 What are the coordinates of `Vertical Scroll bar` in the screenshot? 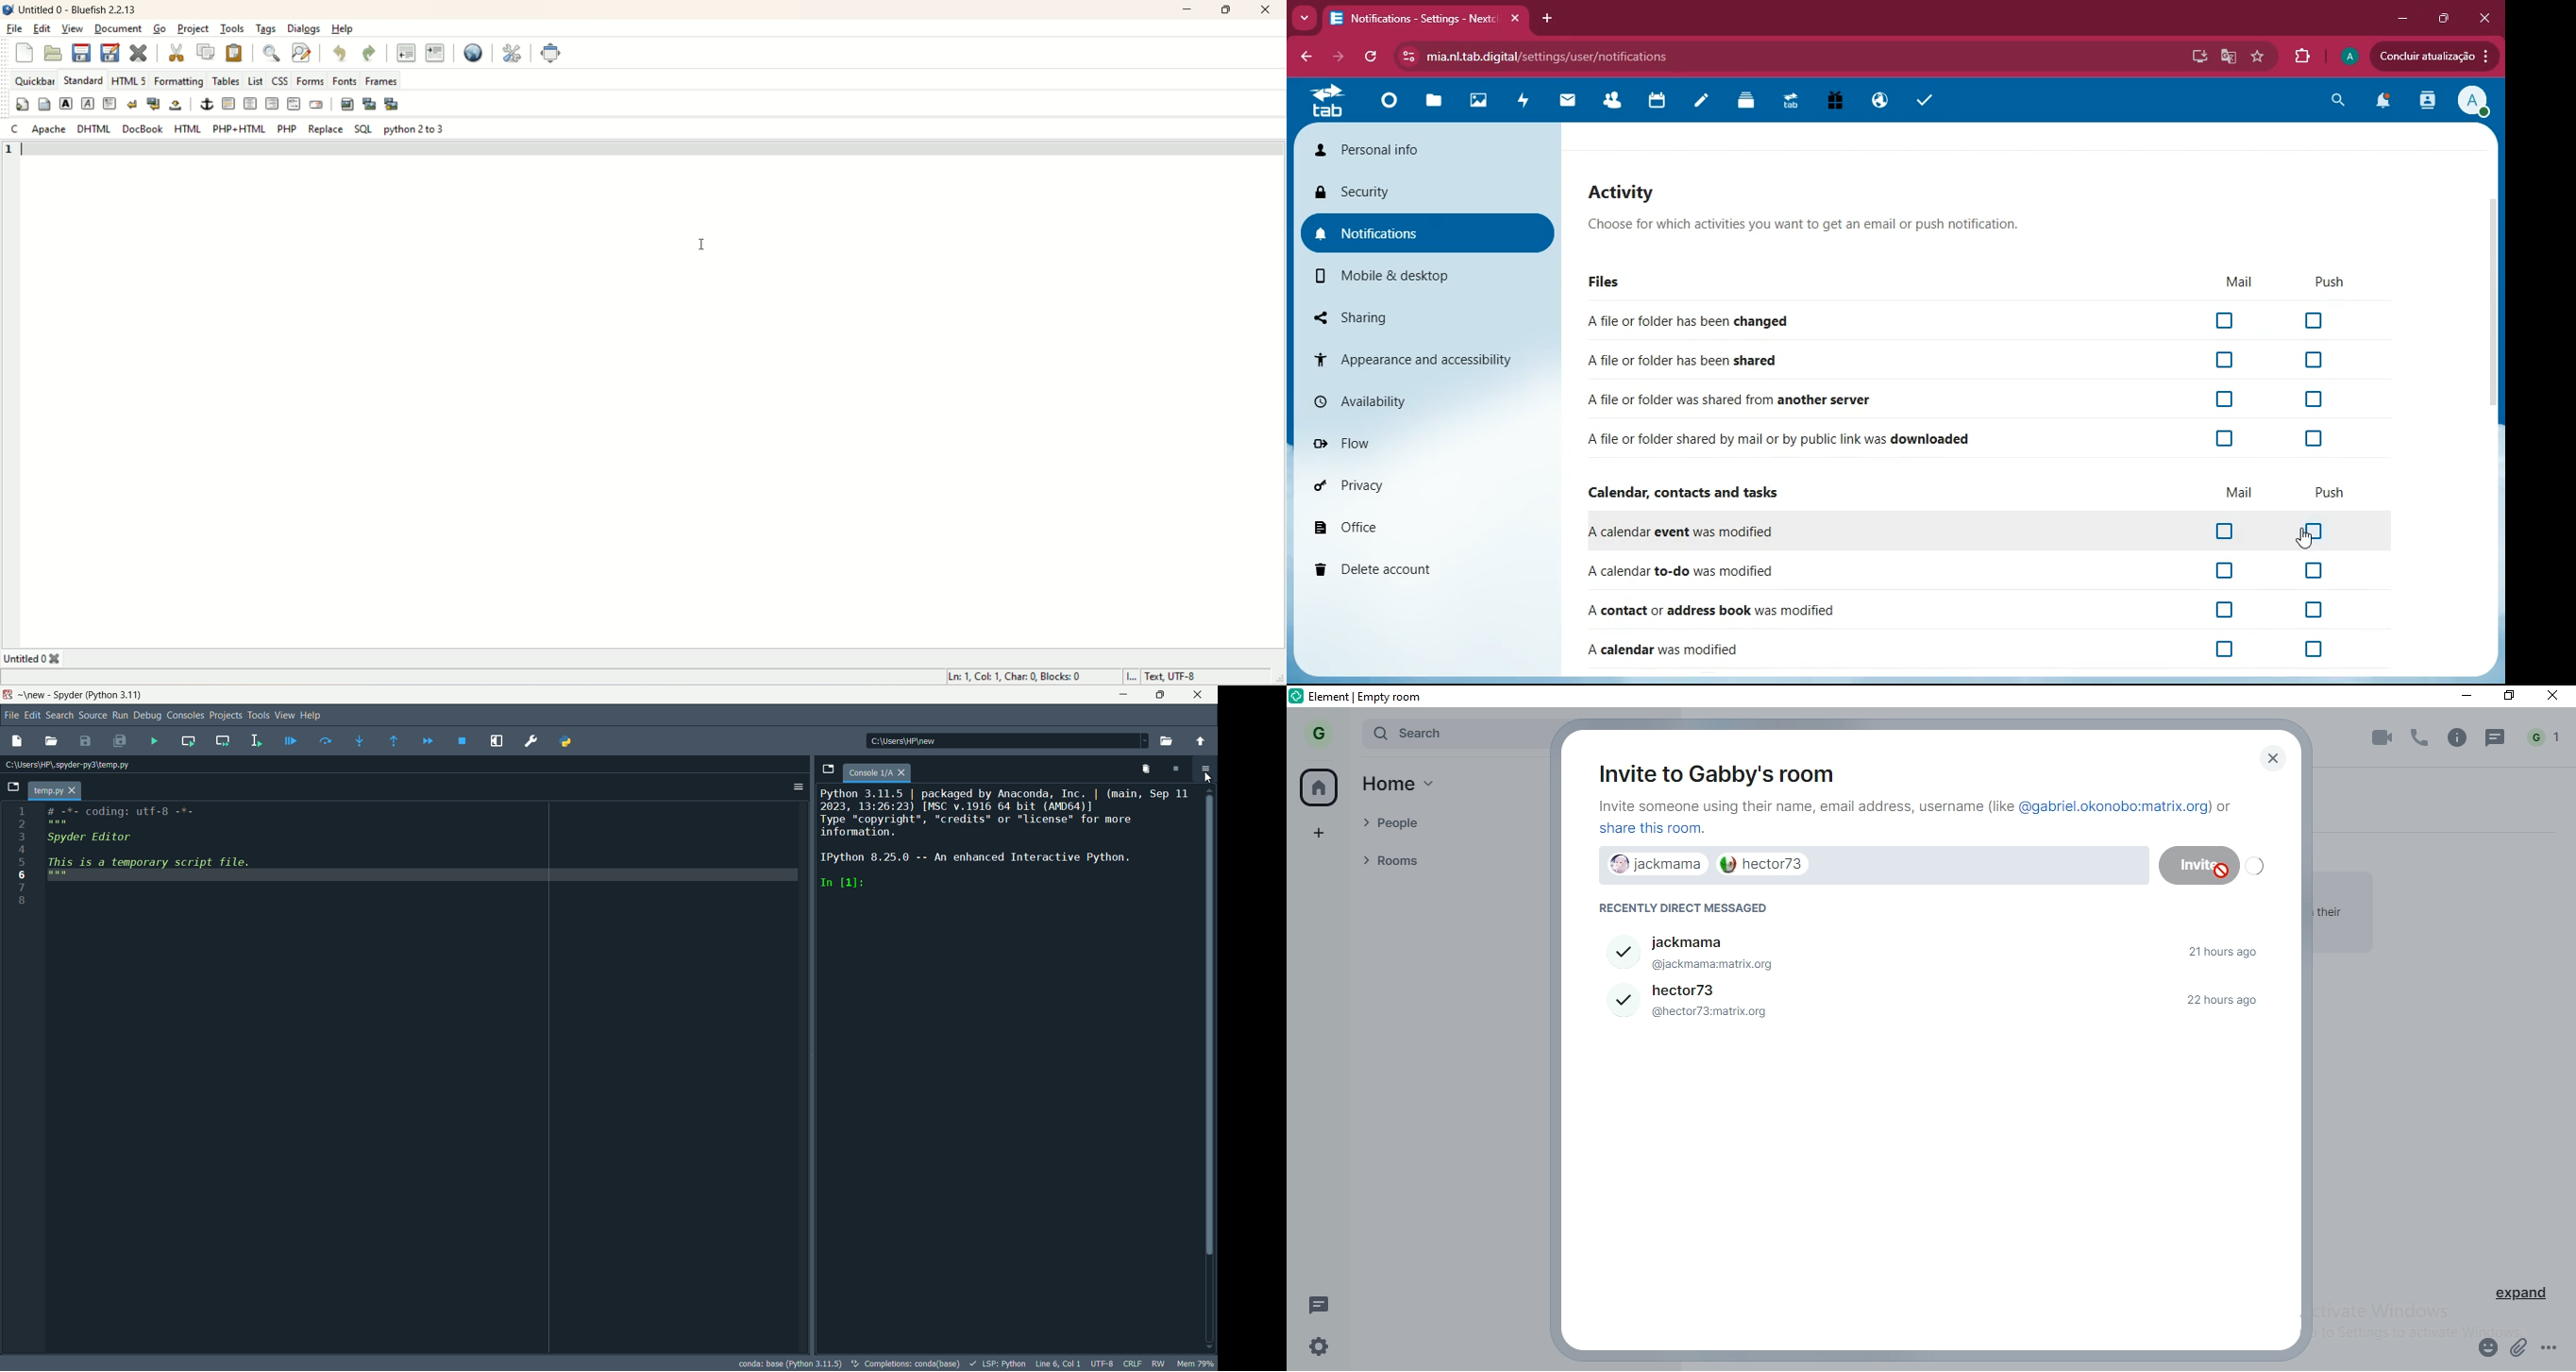 It's located at (1211, 1023).